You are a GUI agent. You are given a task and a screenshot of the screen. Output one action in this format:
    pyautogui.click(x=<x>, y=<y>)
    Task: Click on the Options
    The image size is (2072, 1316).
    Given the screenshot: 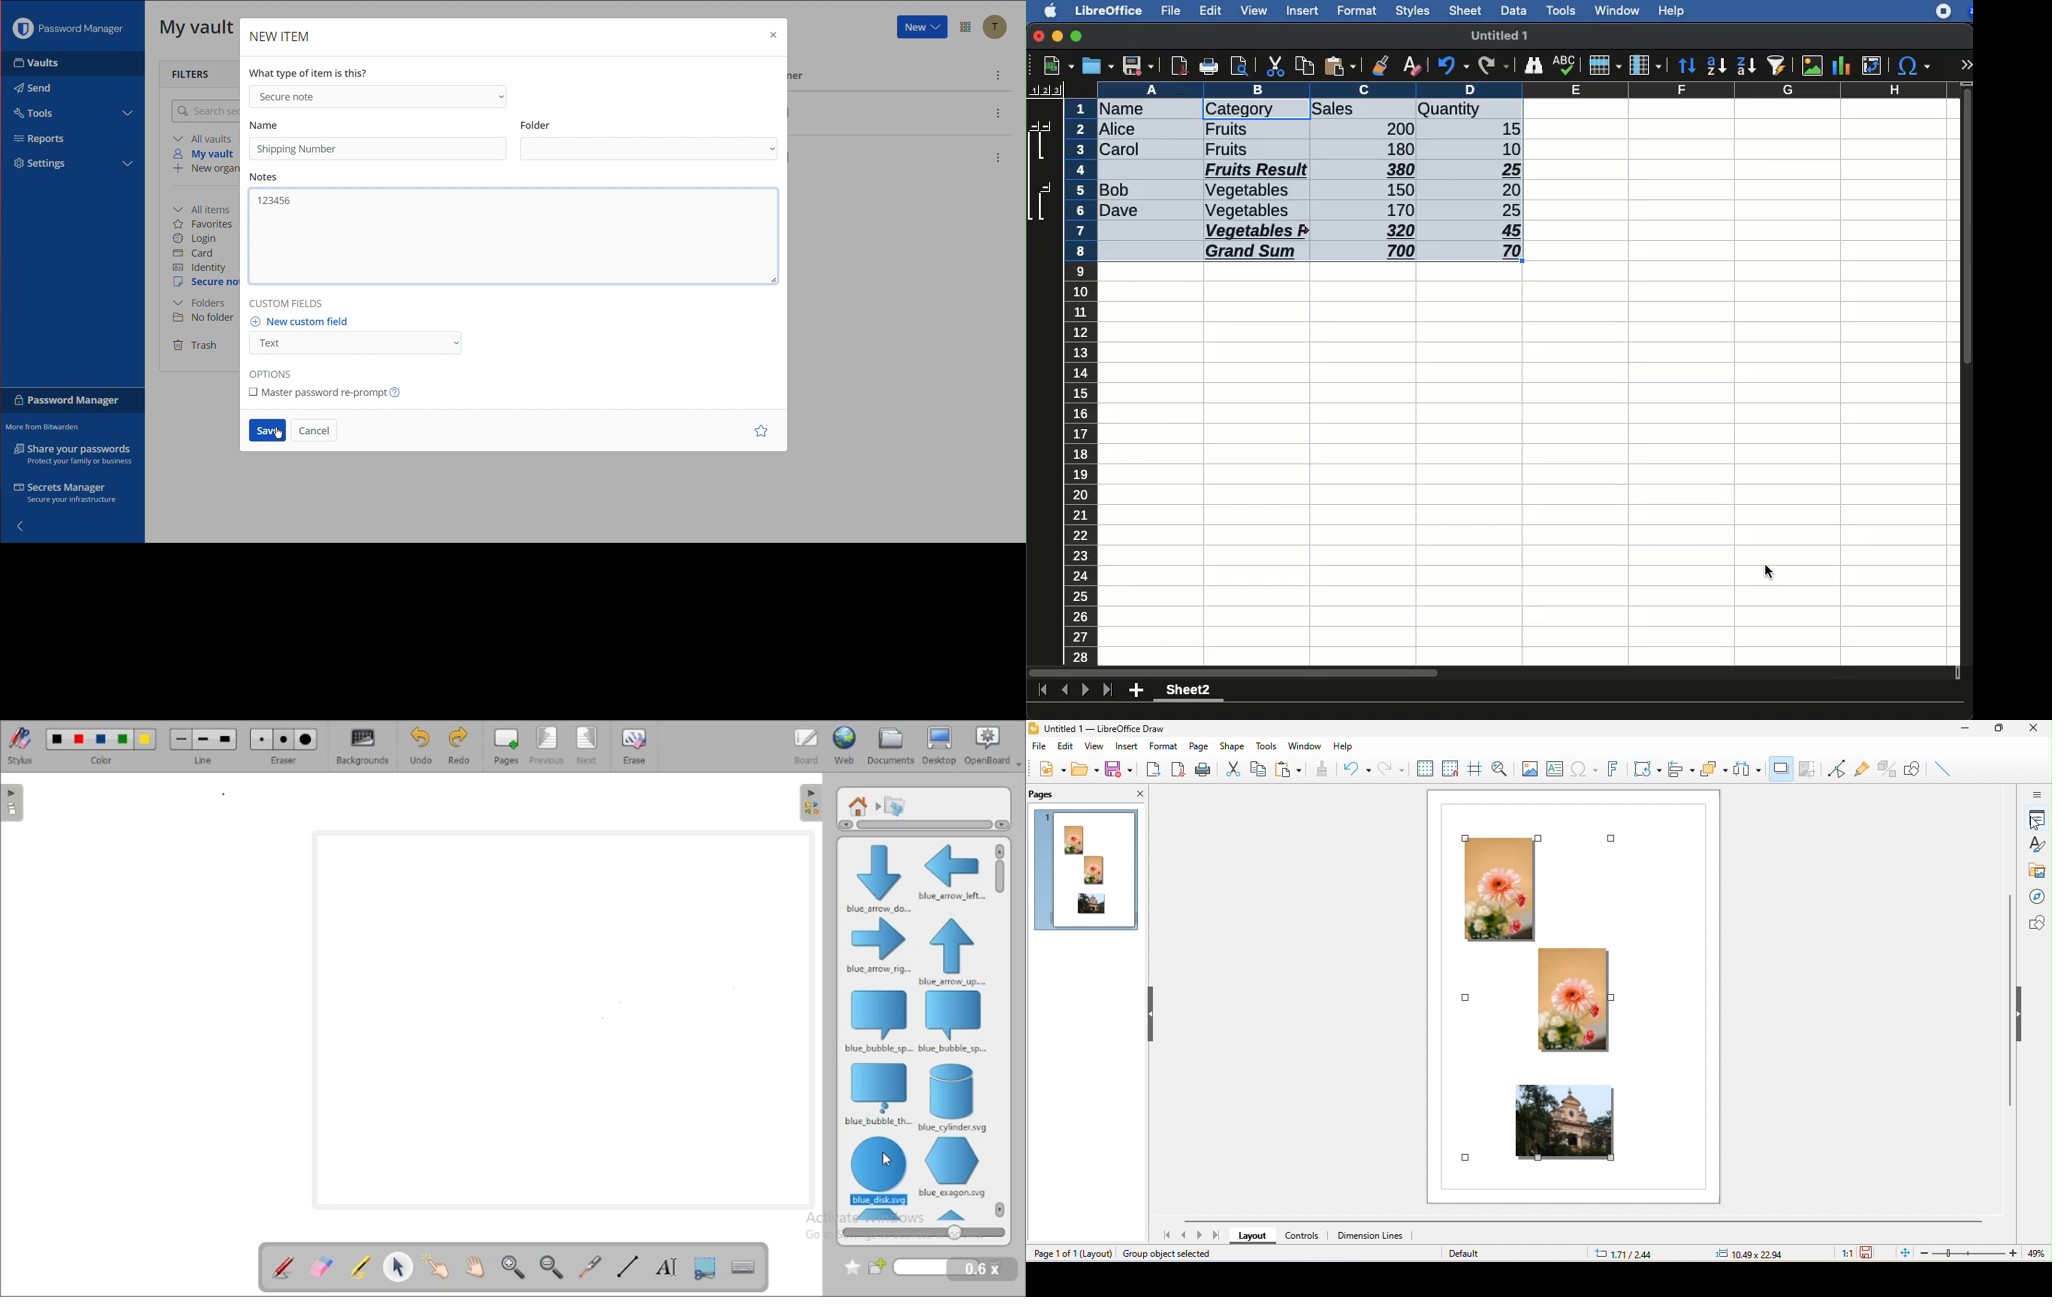 What is the action you would take?
    pyautogui.click(x=273, y=372)
    